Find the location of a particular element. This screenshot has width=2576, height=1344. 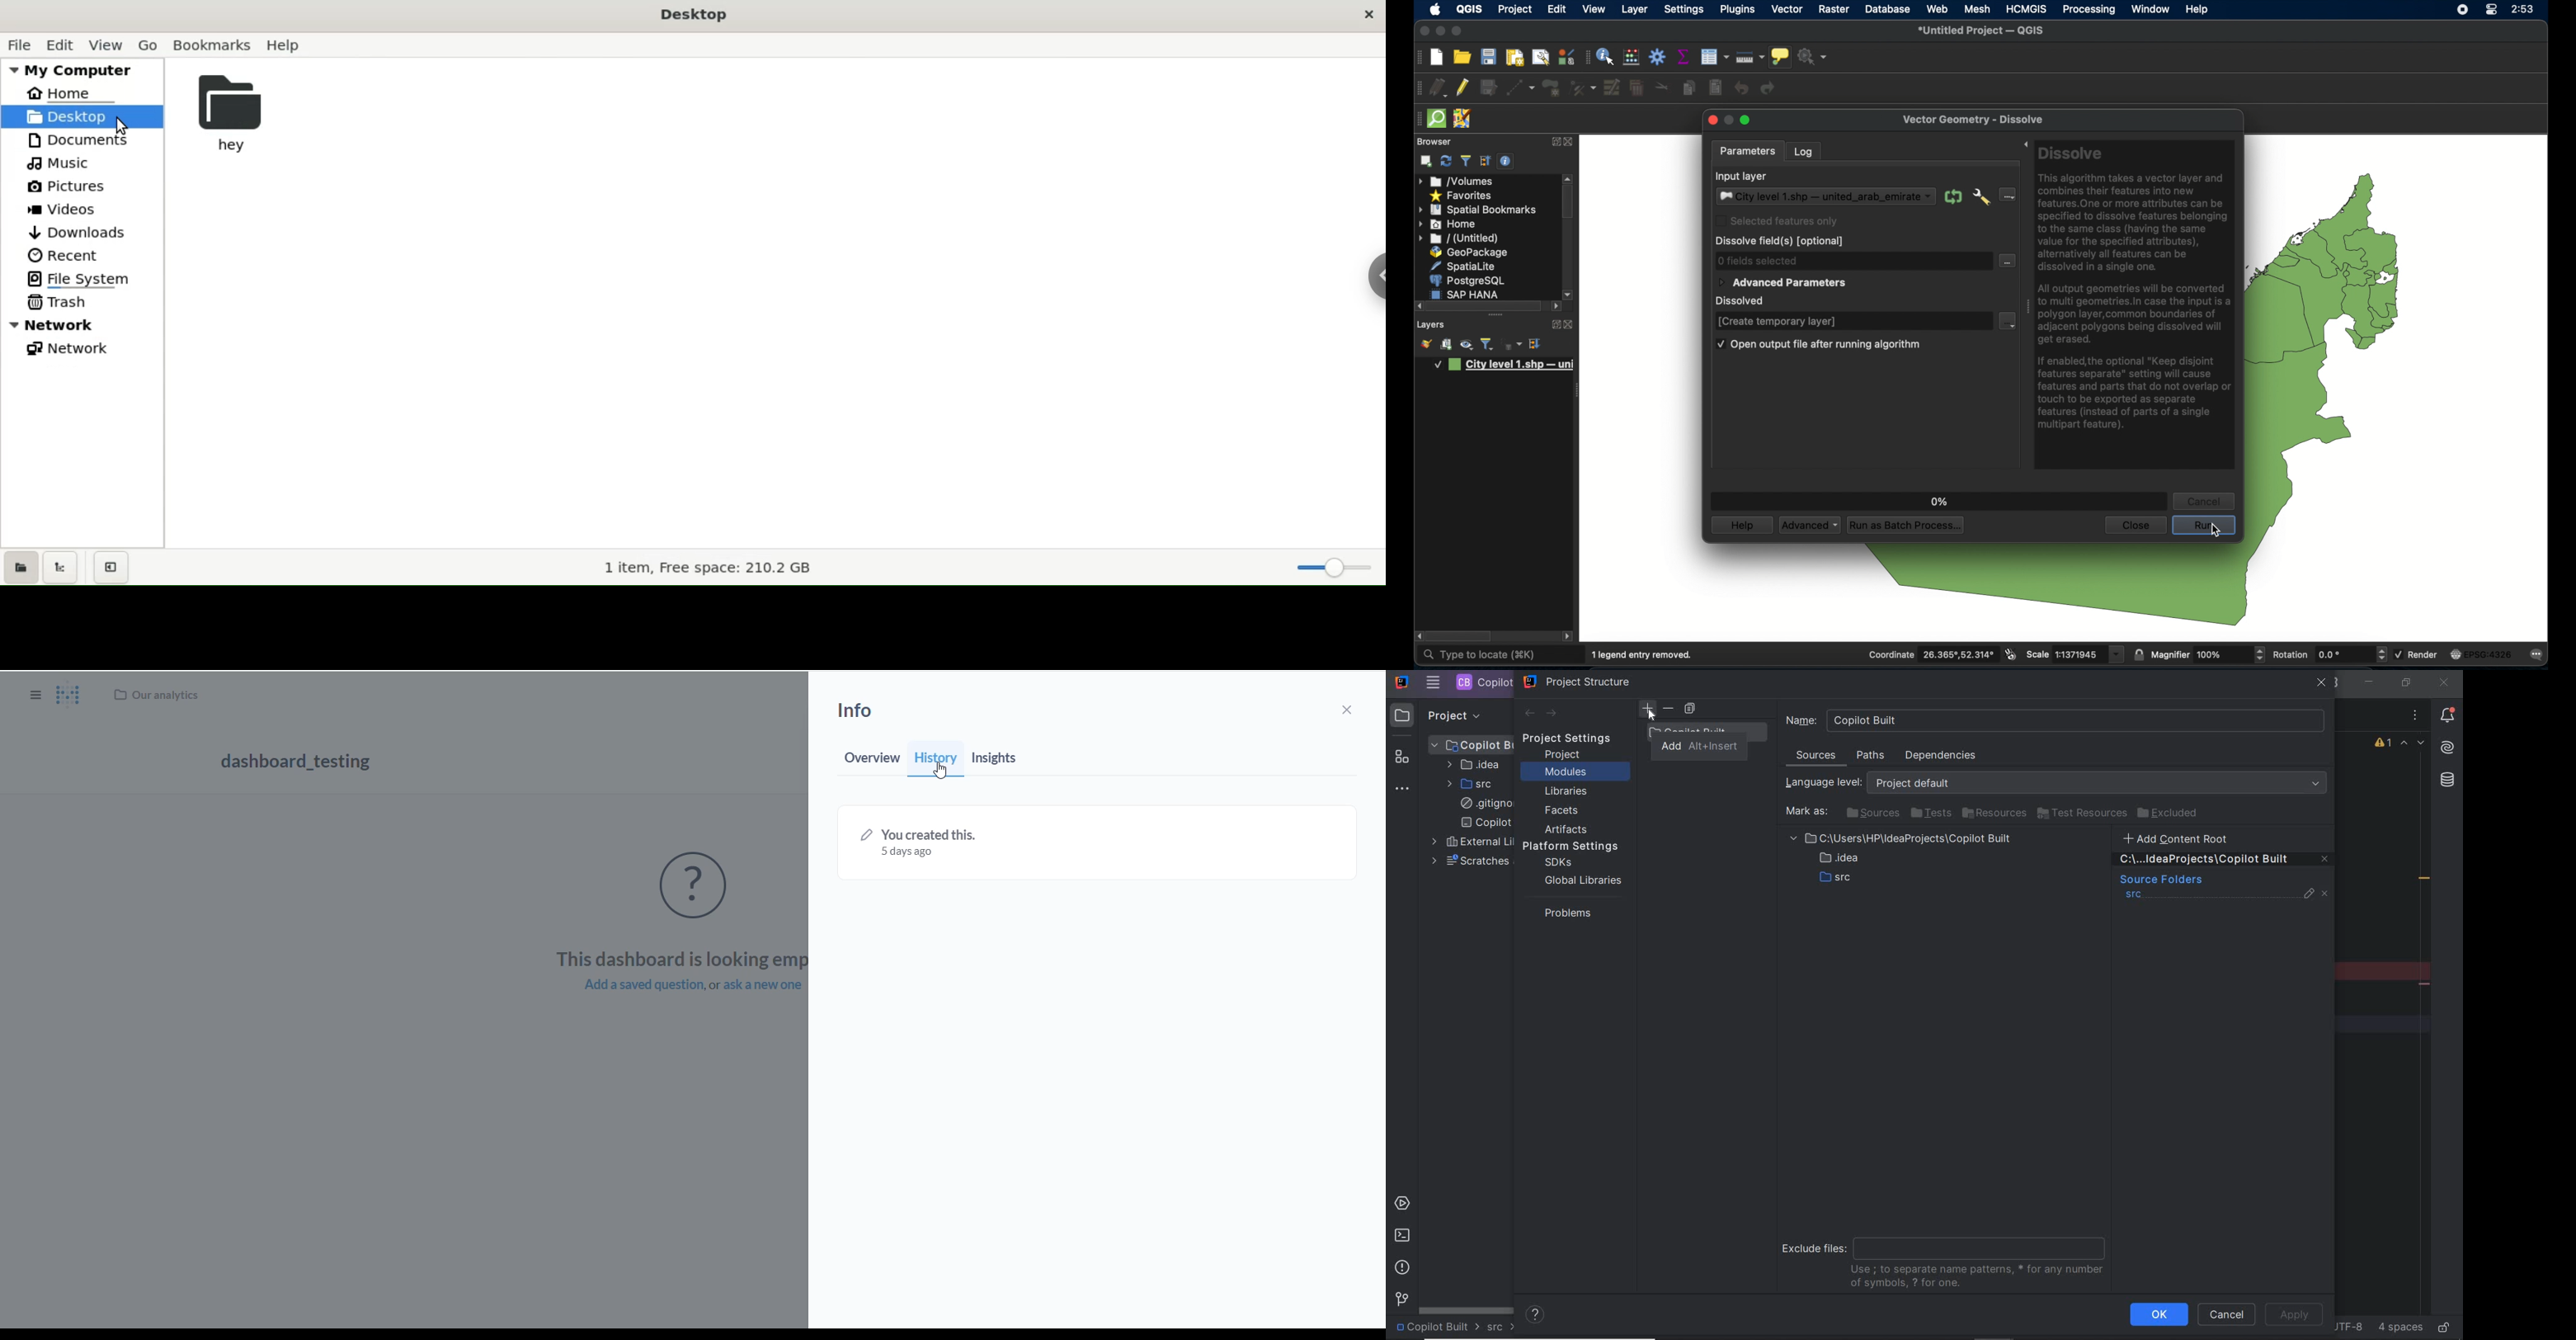

plugins is located at coordinates (1737, 10).